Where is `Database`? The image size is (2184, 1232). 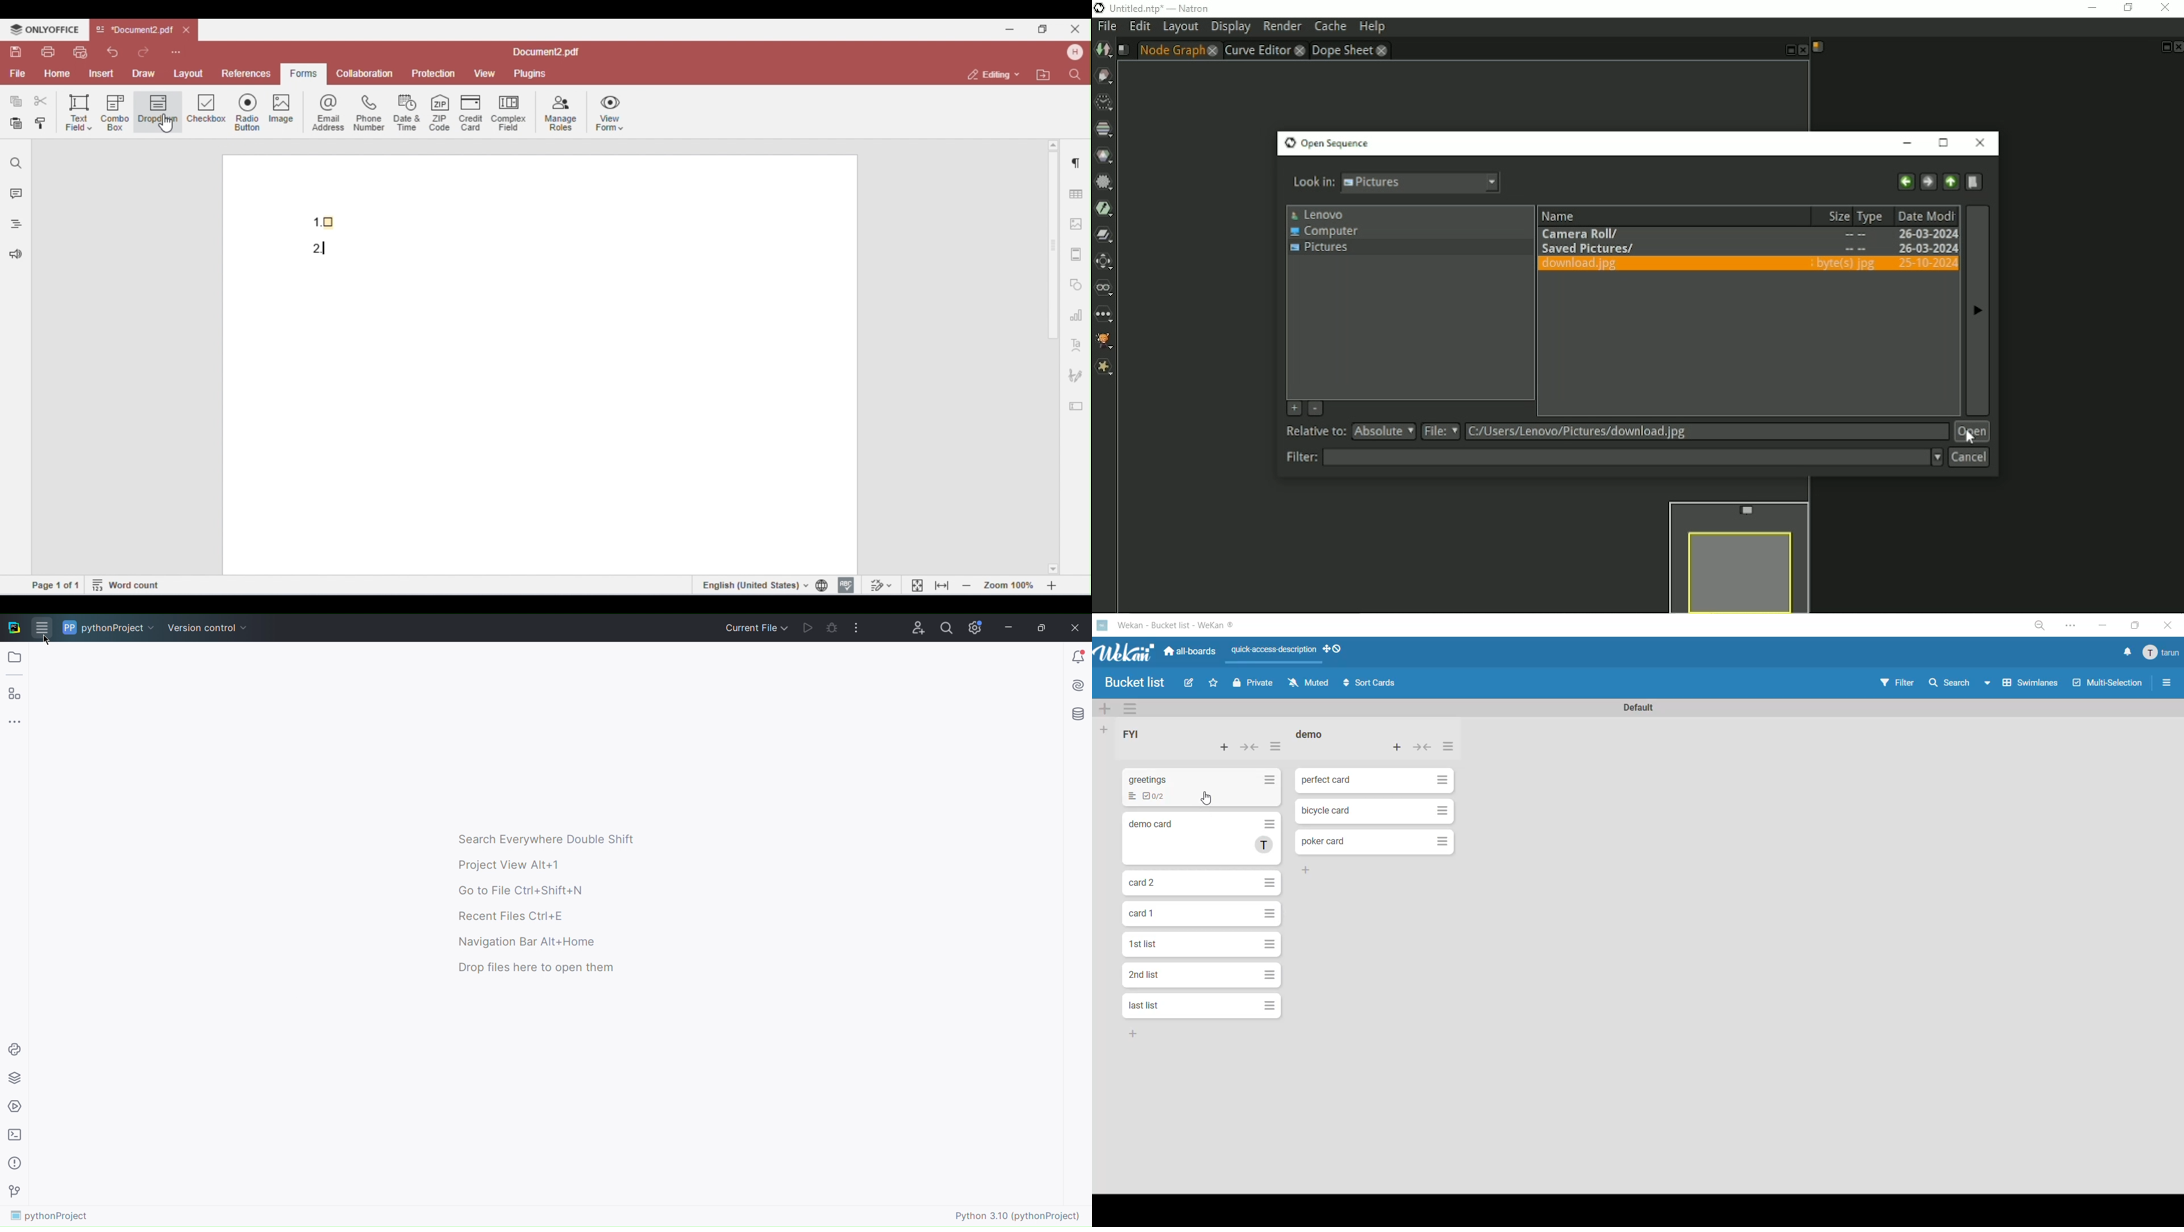 Database is located at coordinates (1079, 715).